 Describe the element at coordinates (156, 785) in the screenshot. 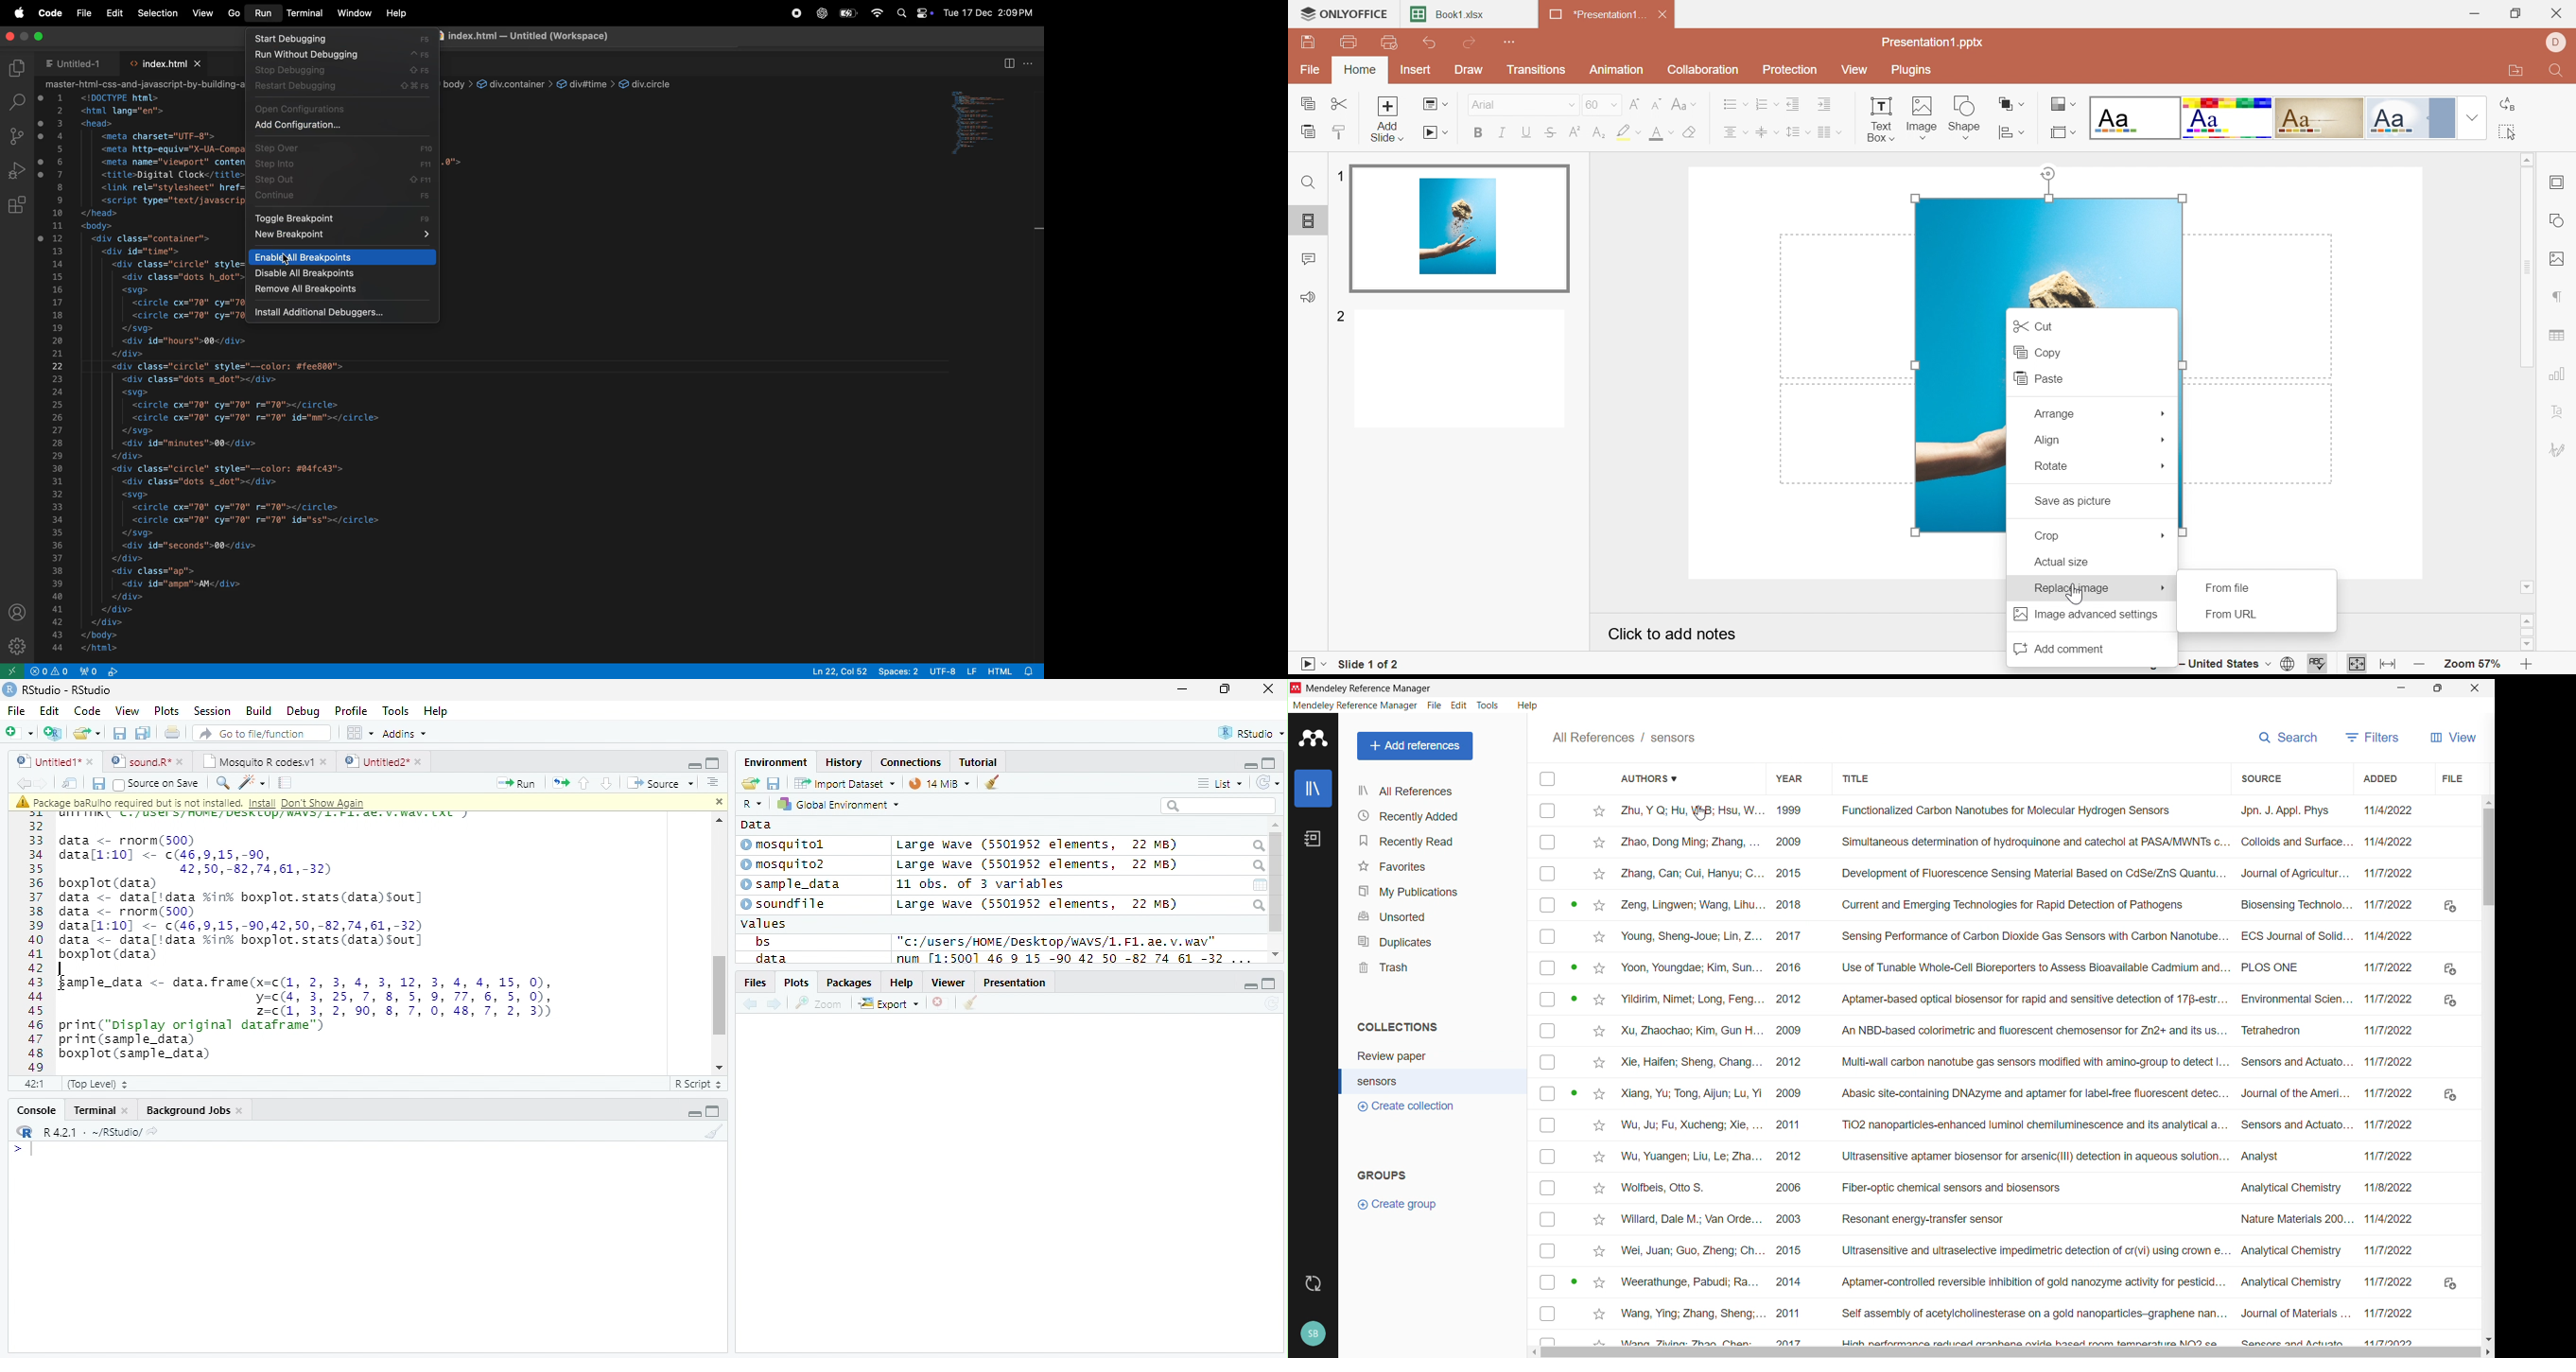

I see `Source on save` at that location.